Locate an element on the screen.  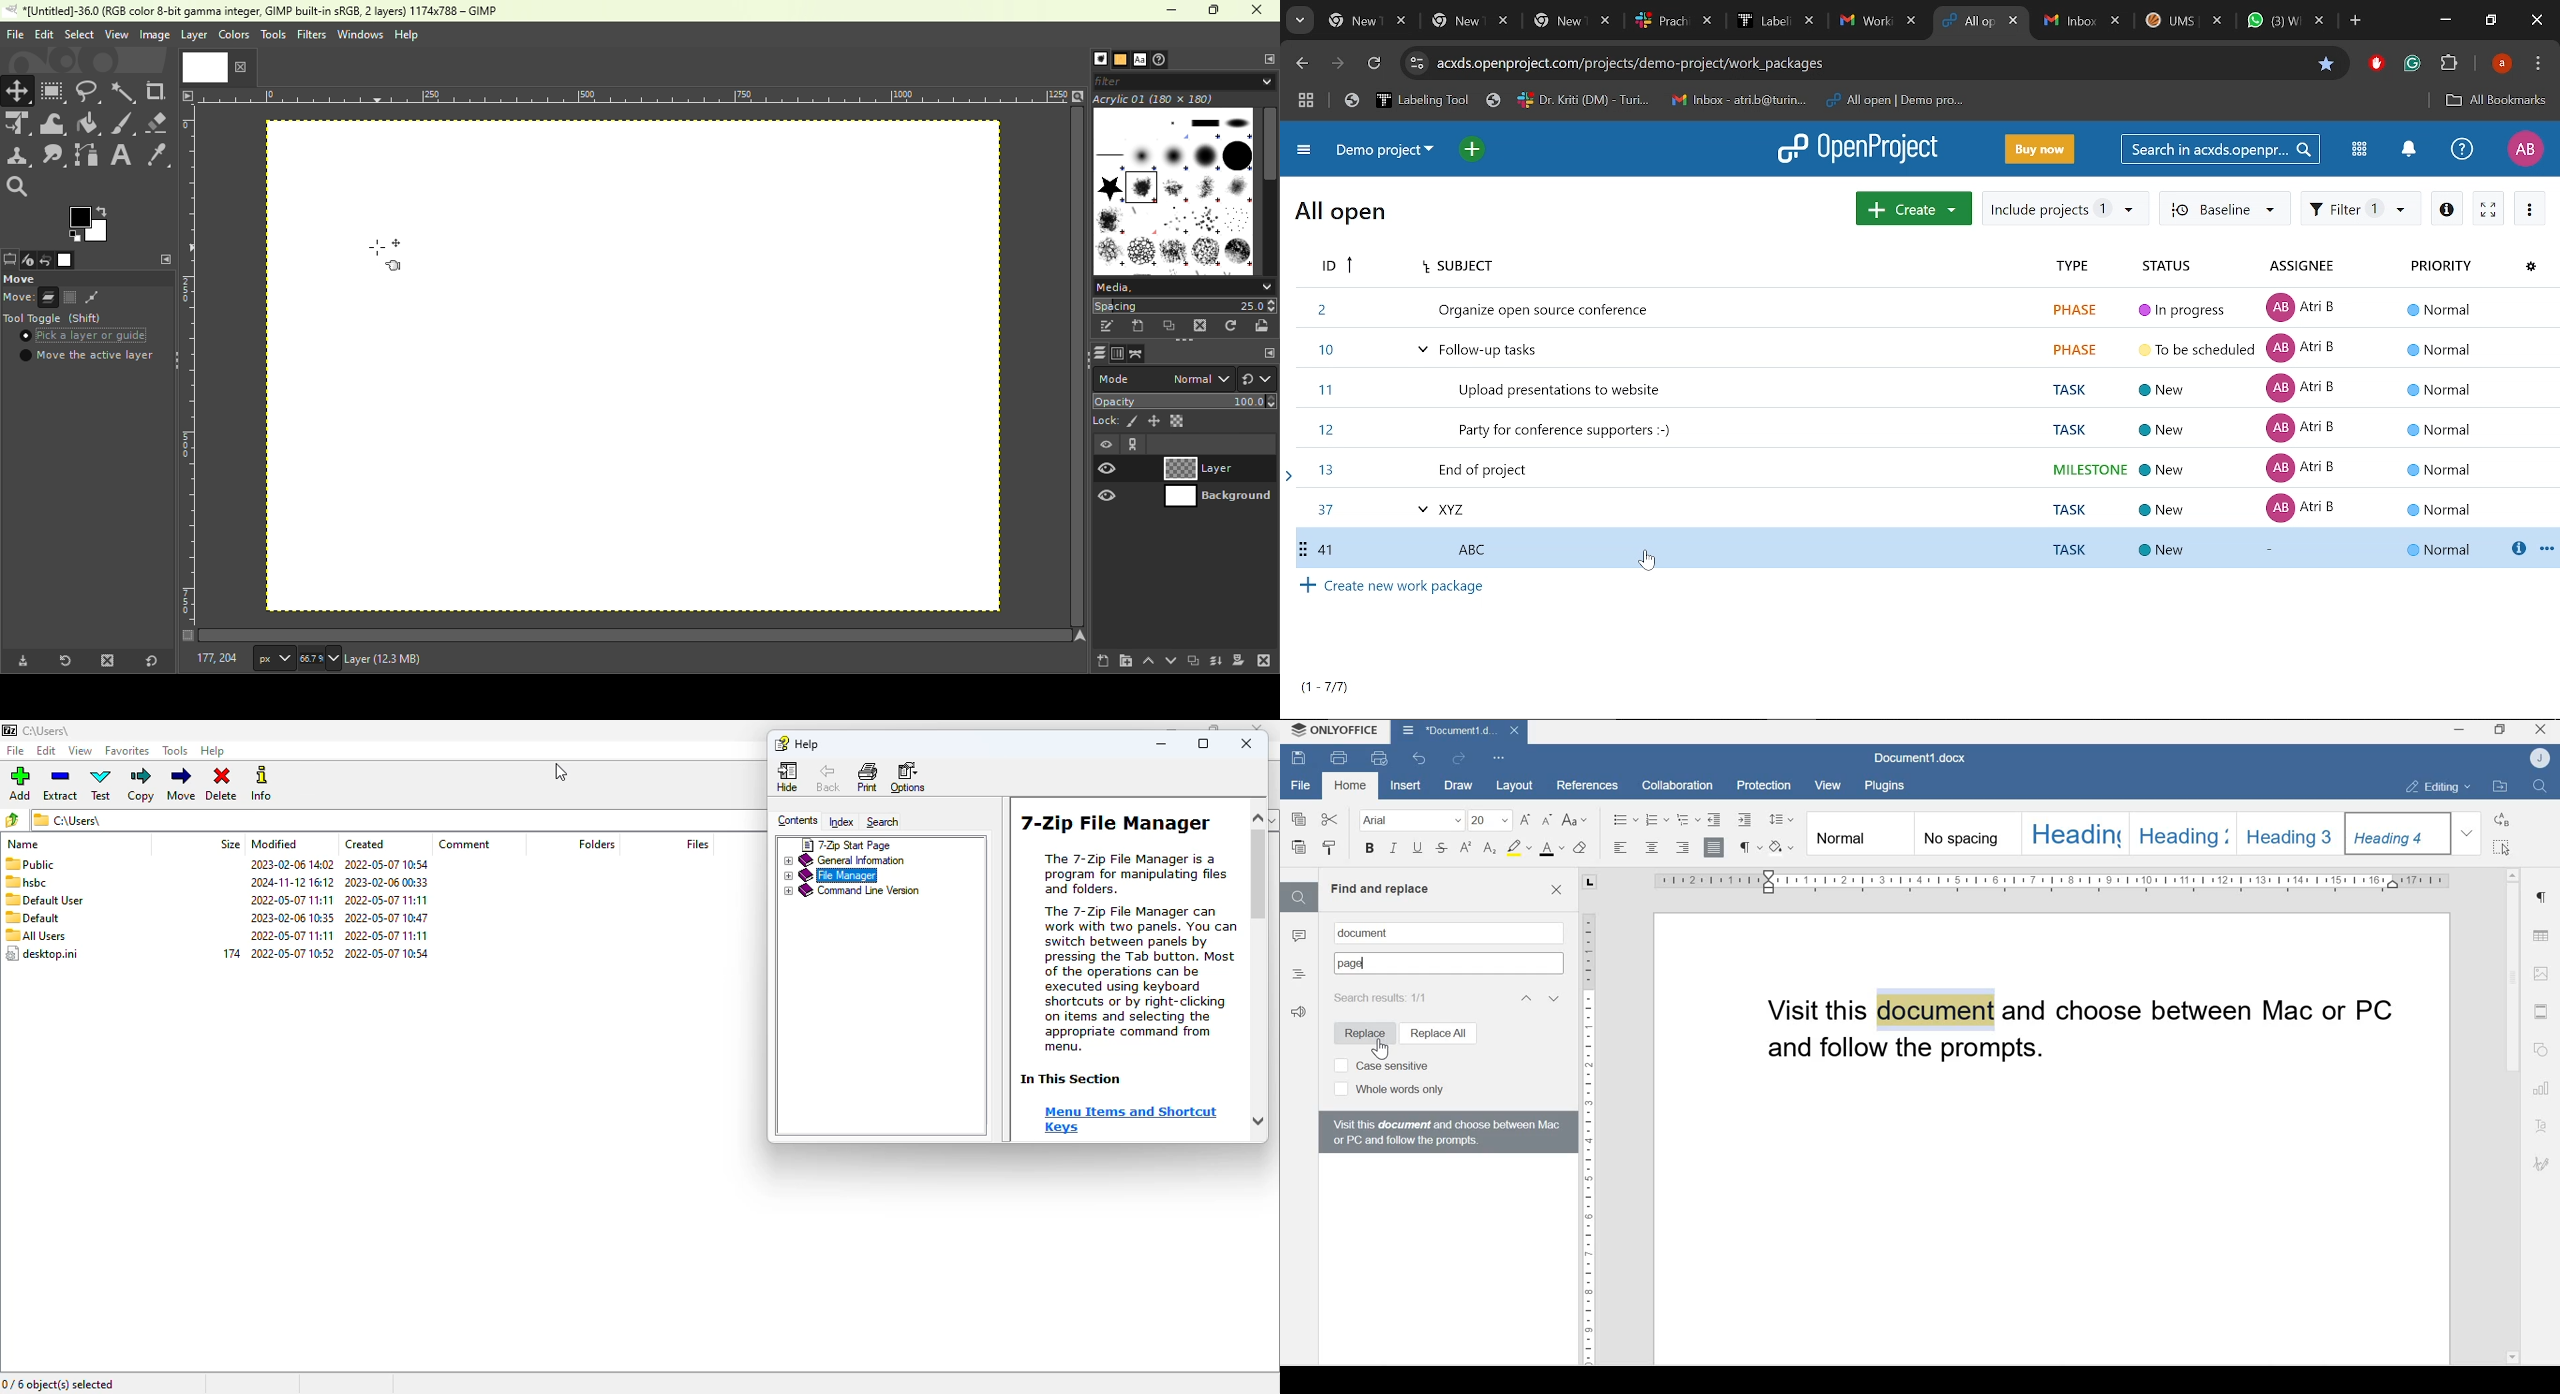
Image is located at coordinates (2541, 973).